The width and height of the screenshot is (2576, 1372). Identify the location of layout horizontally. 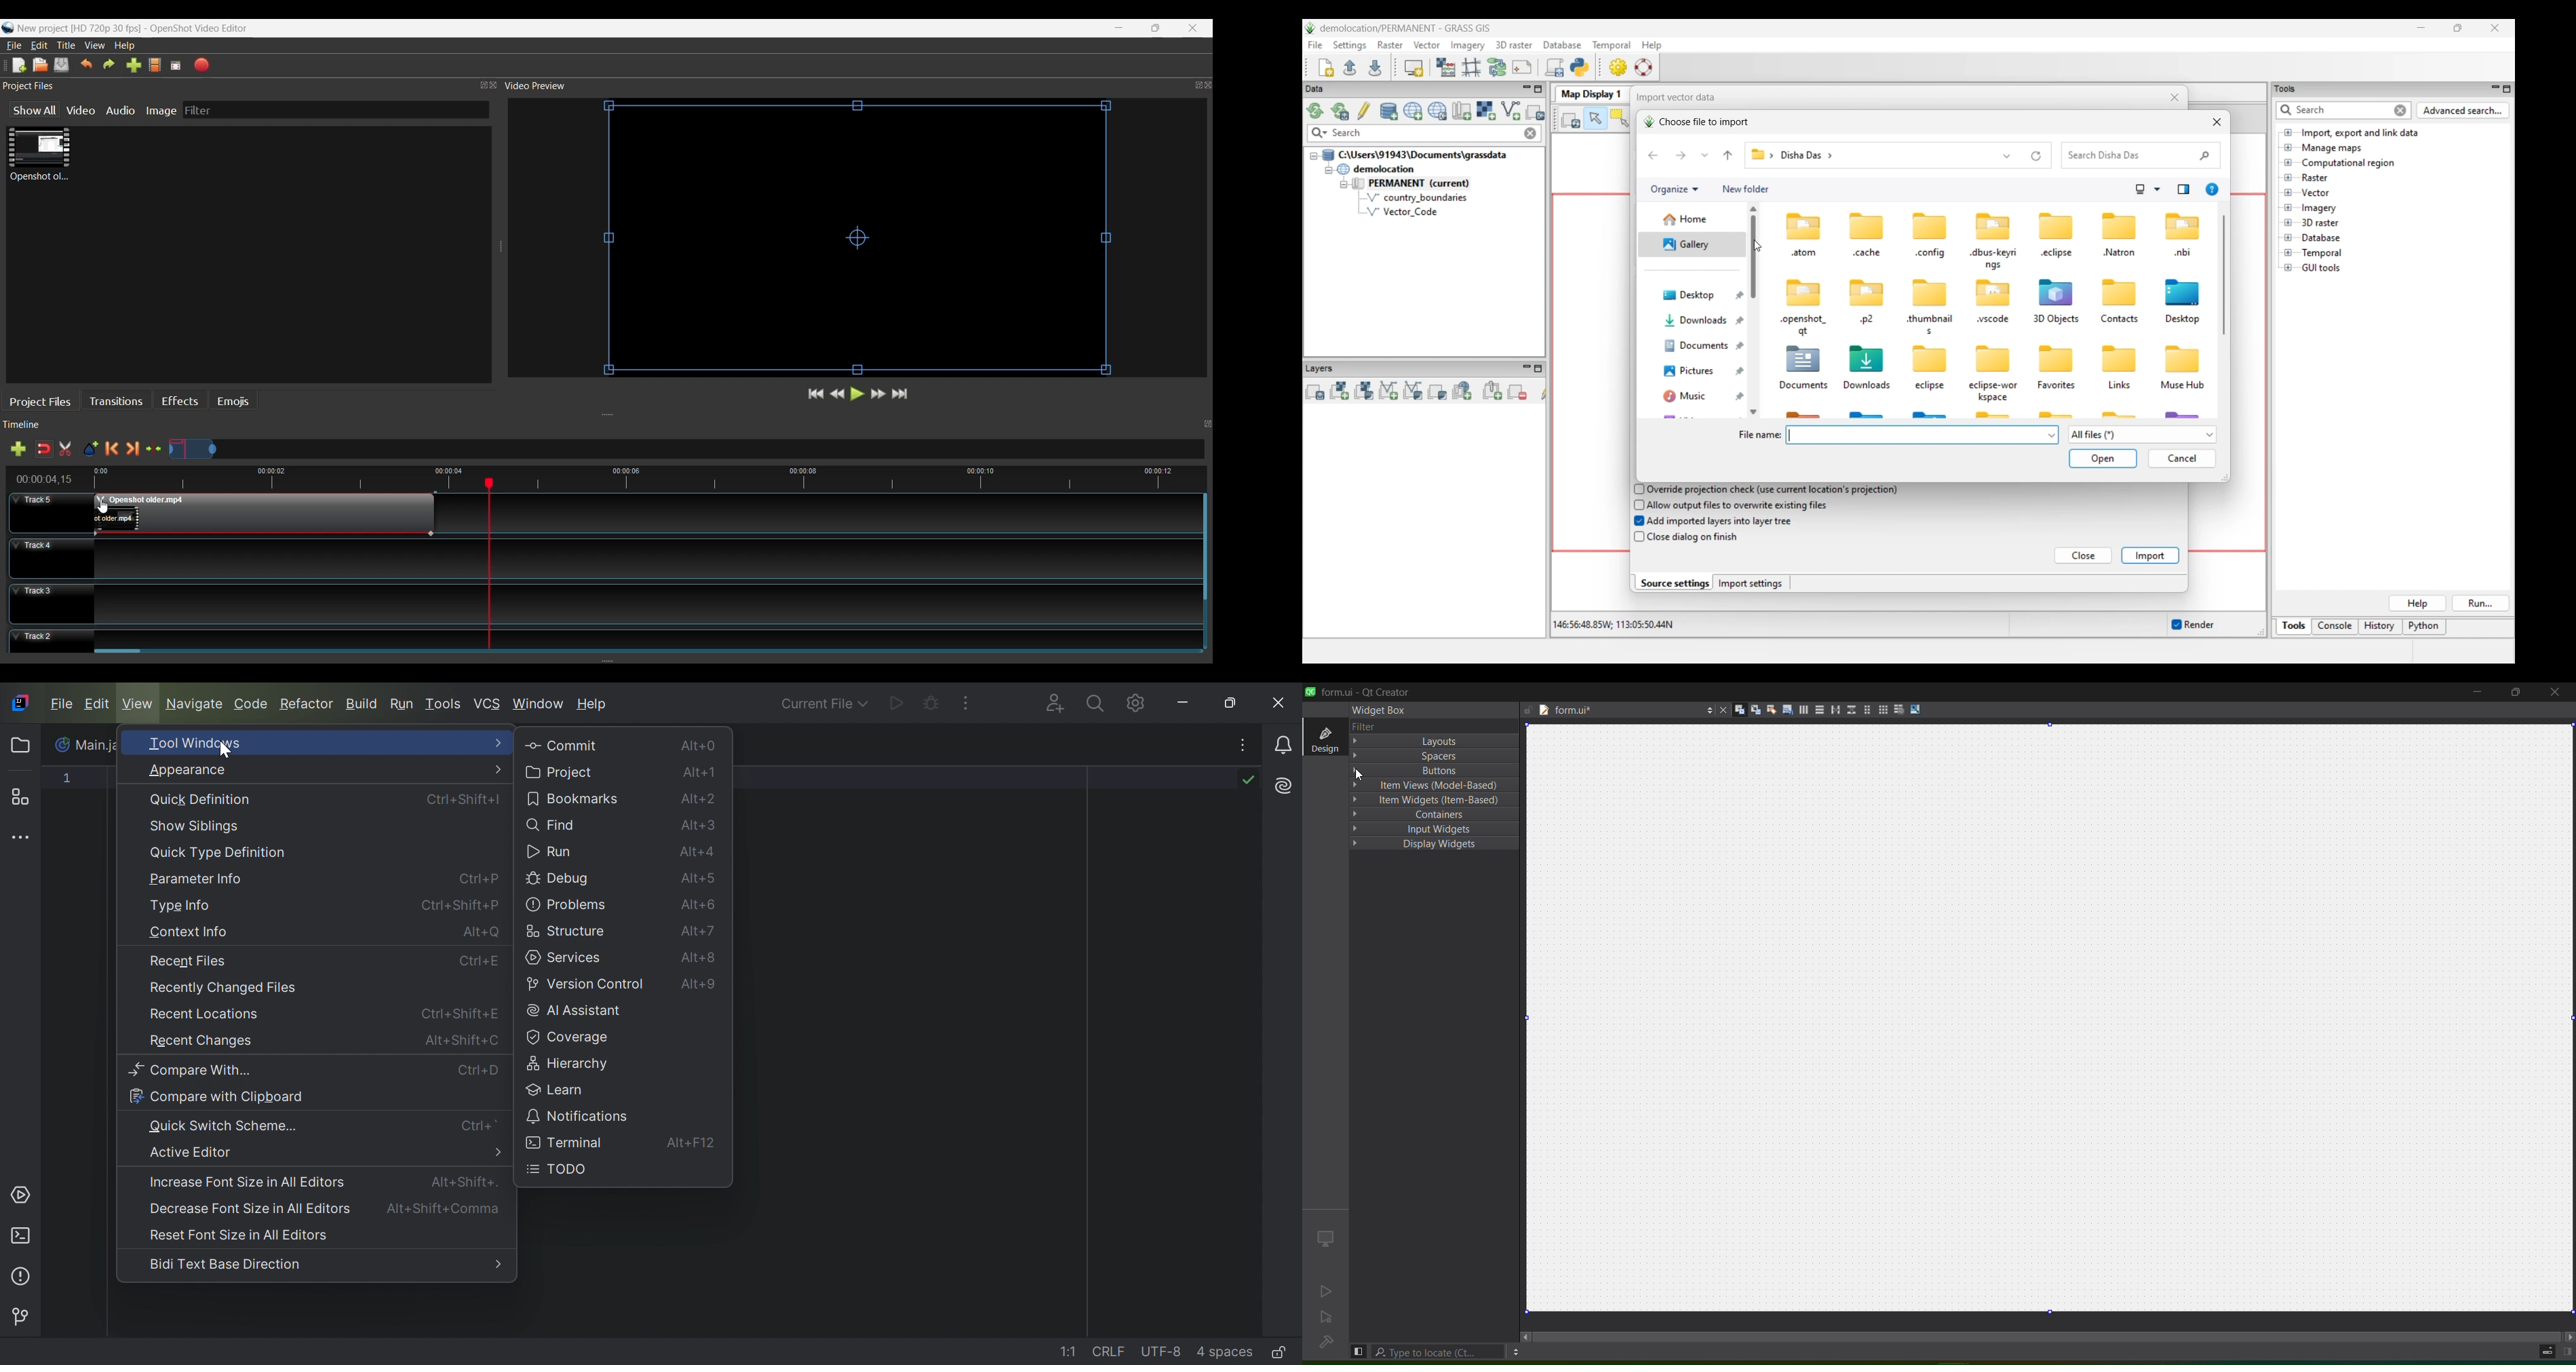
(1803, 710).